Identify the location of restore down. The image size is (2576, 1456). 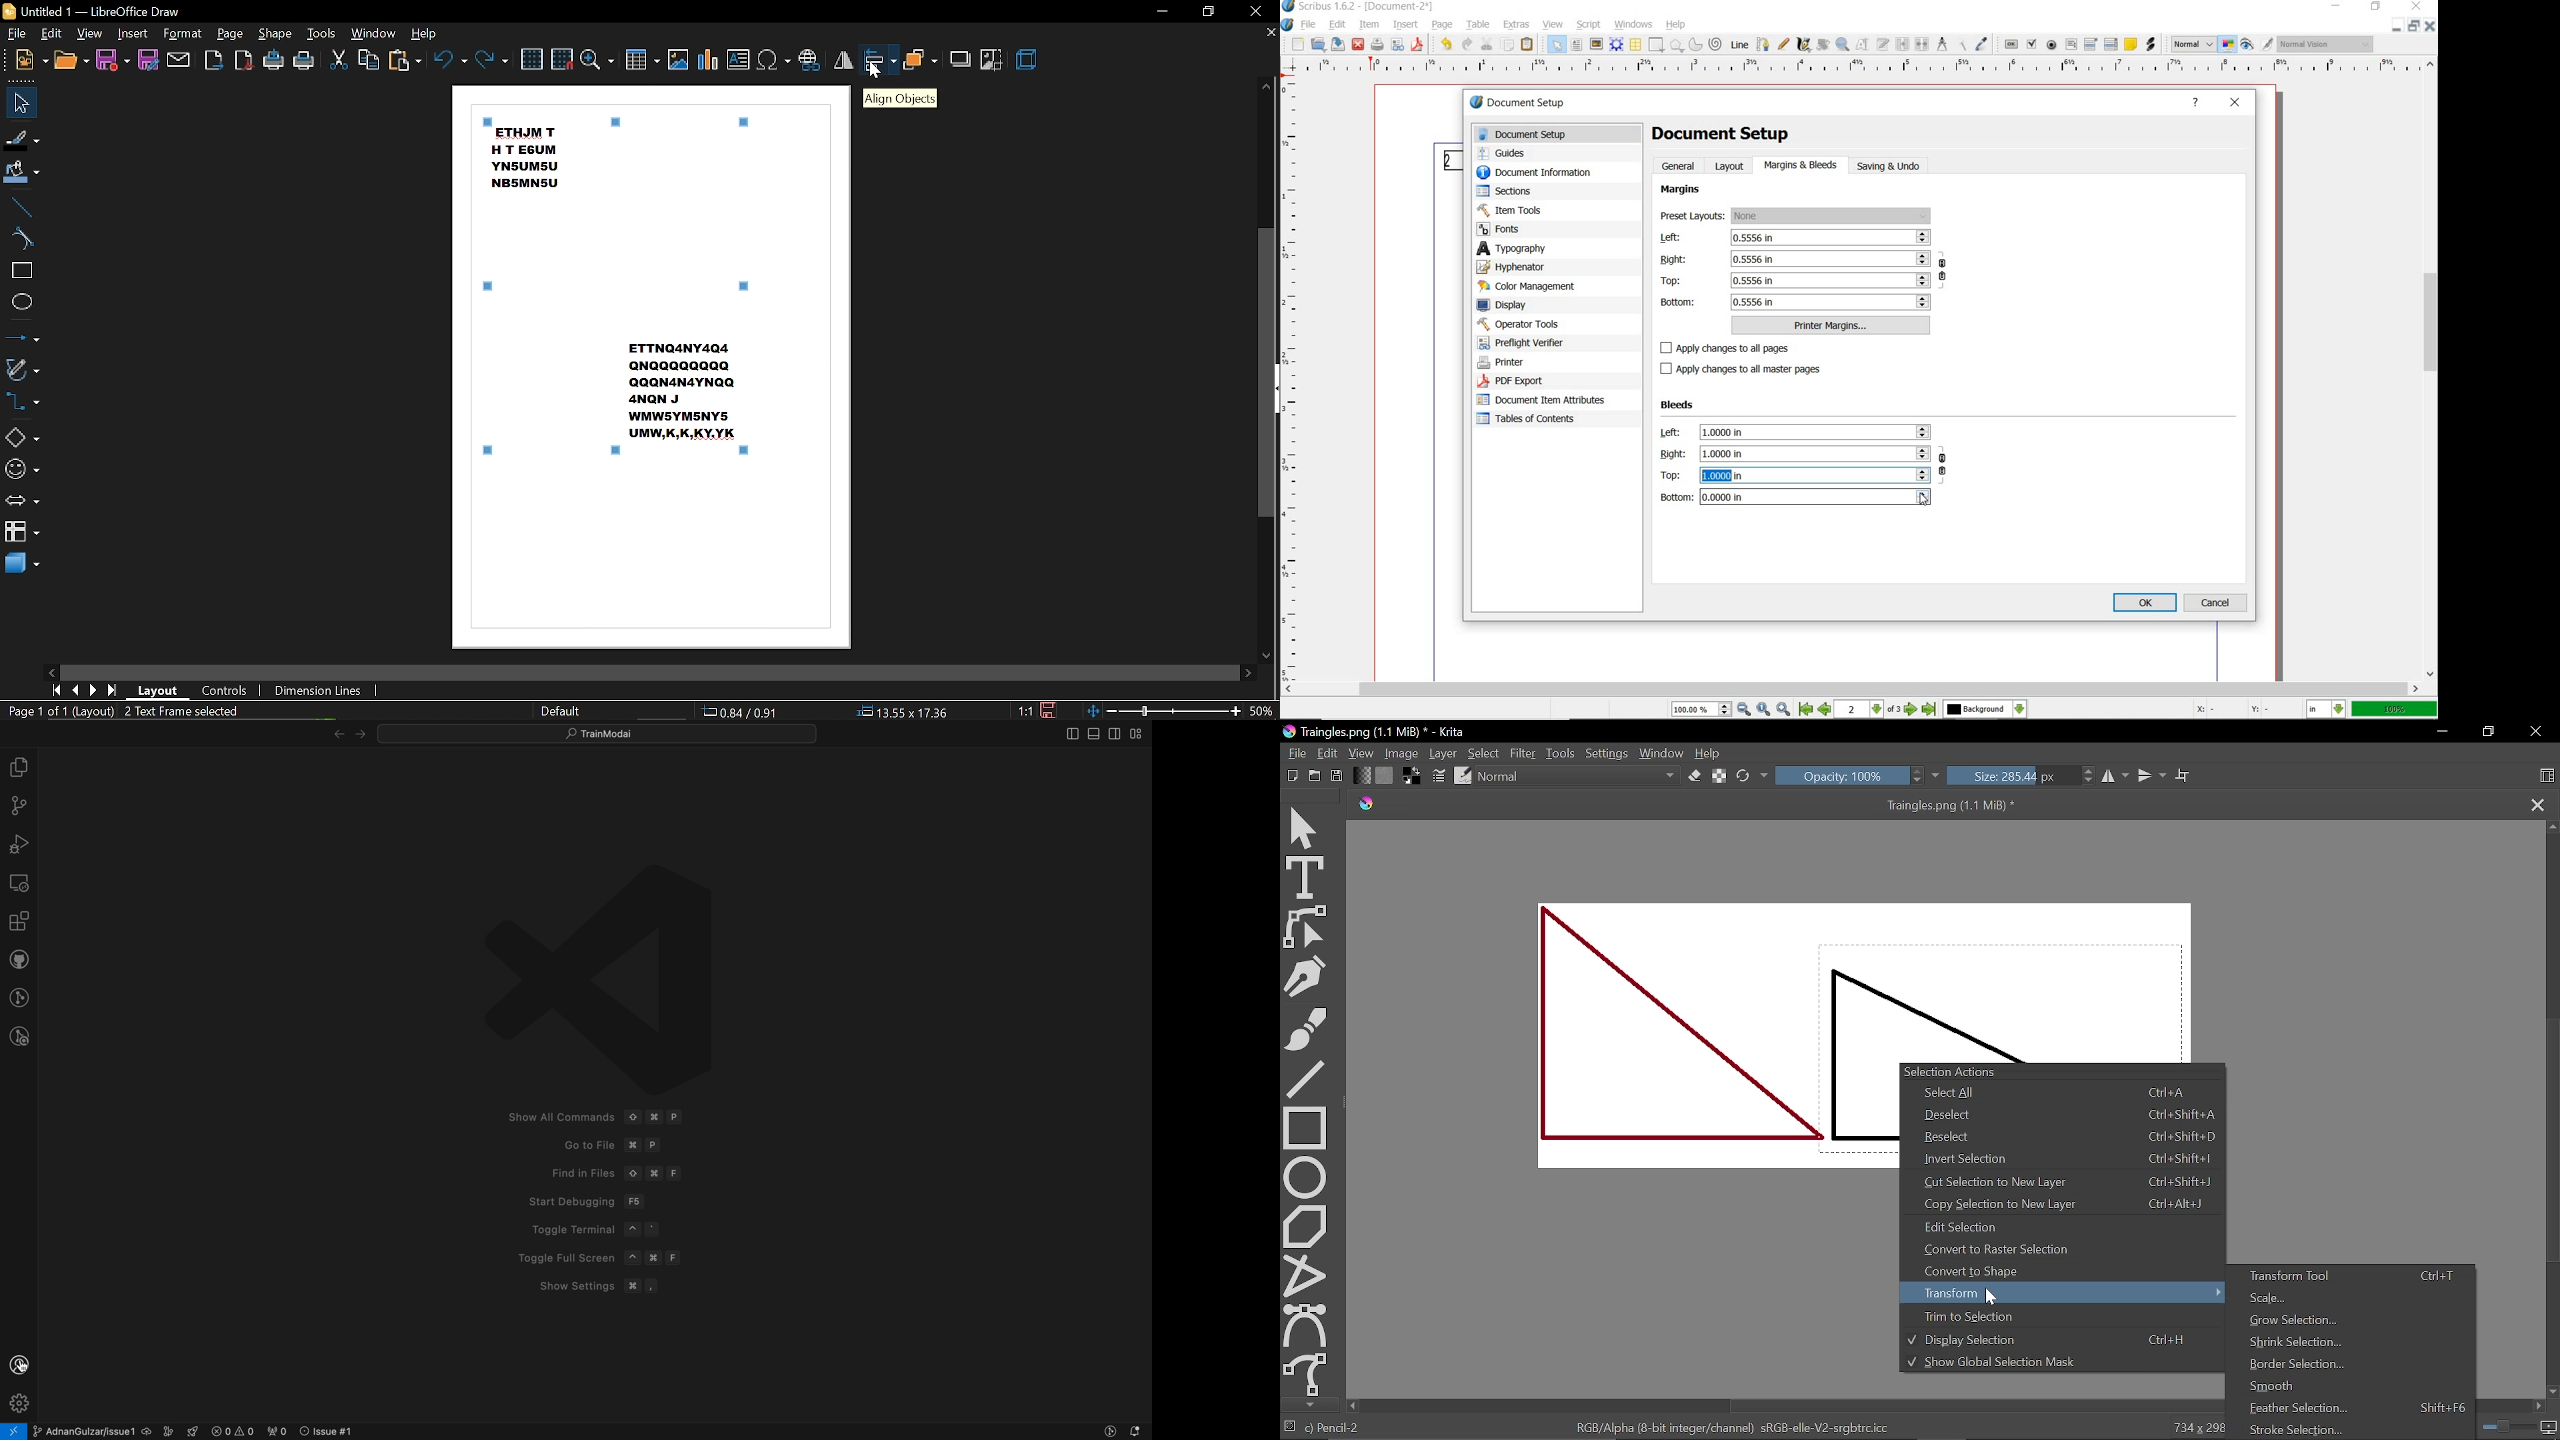
(1209, 13).